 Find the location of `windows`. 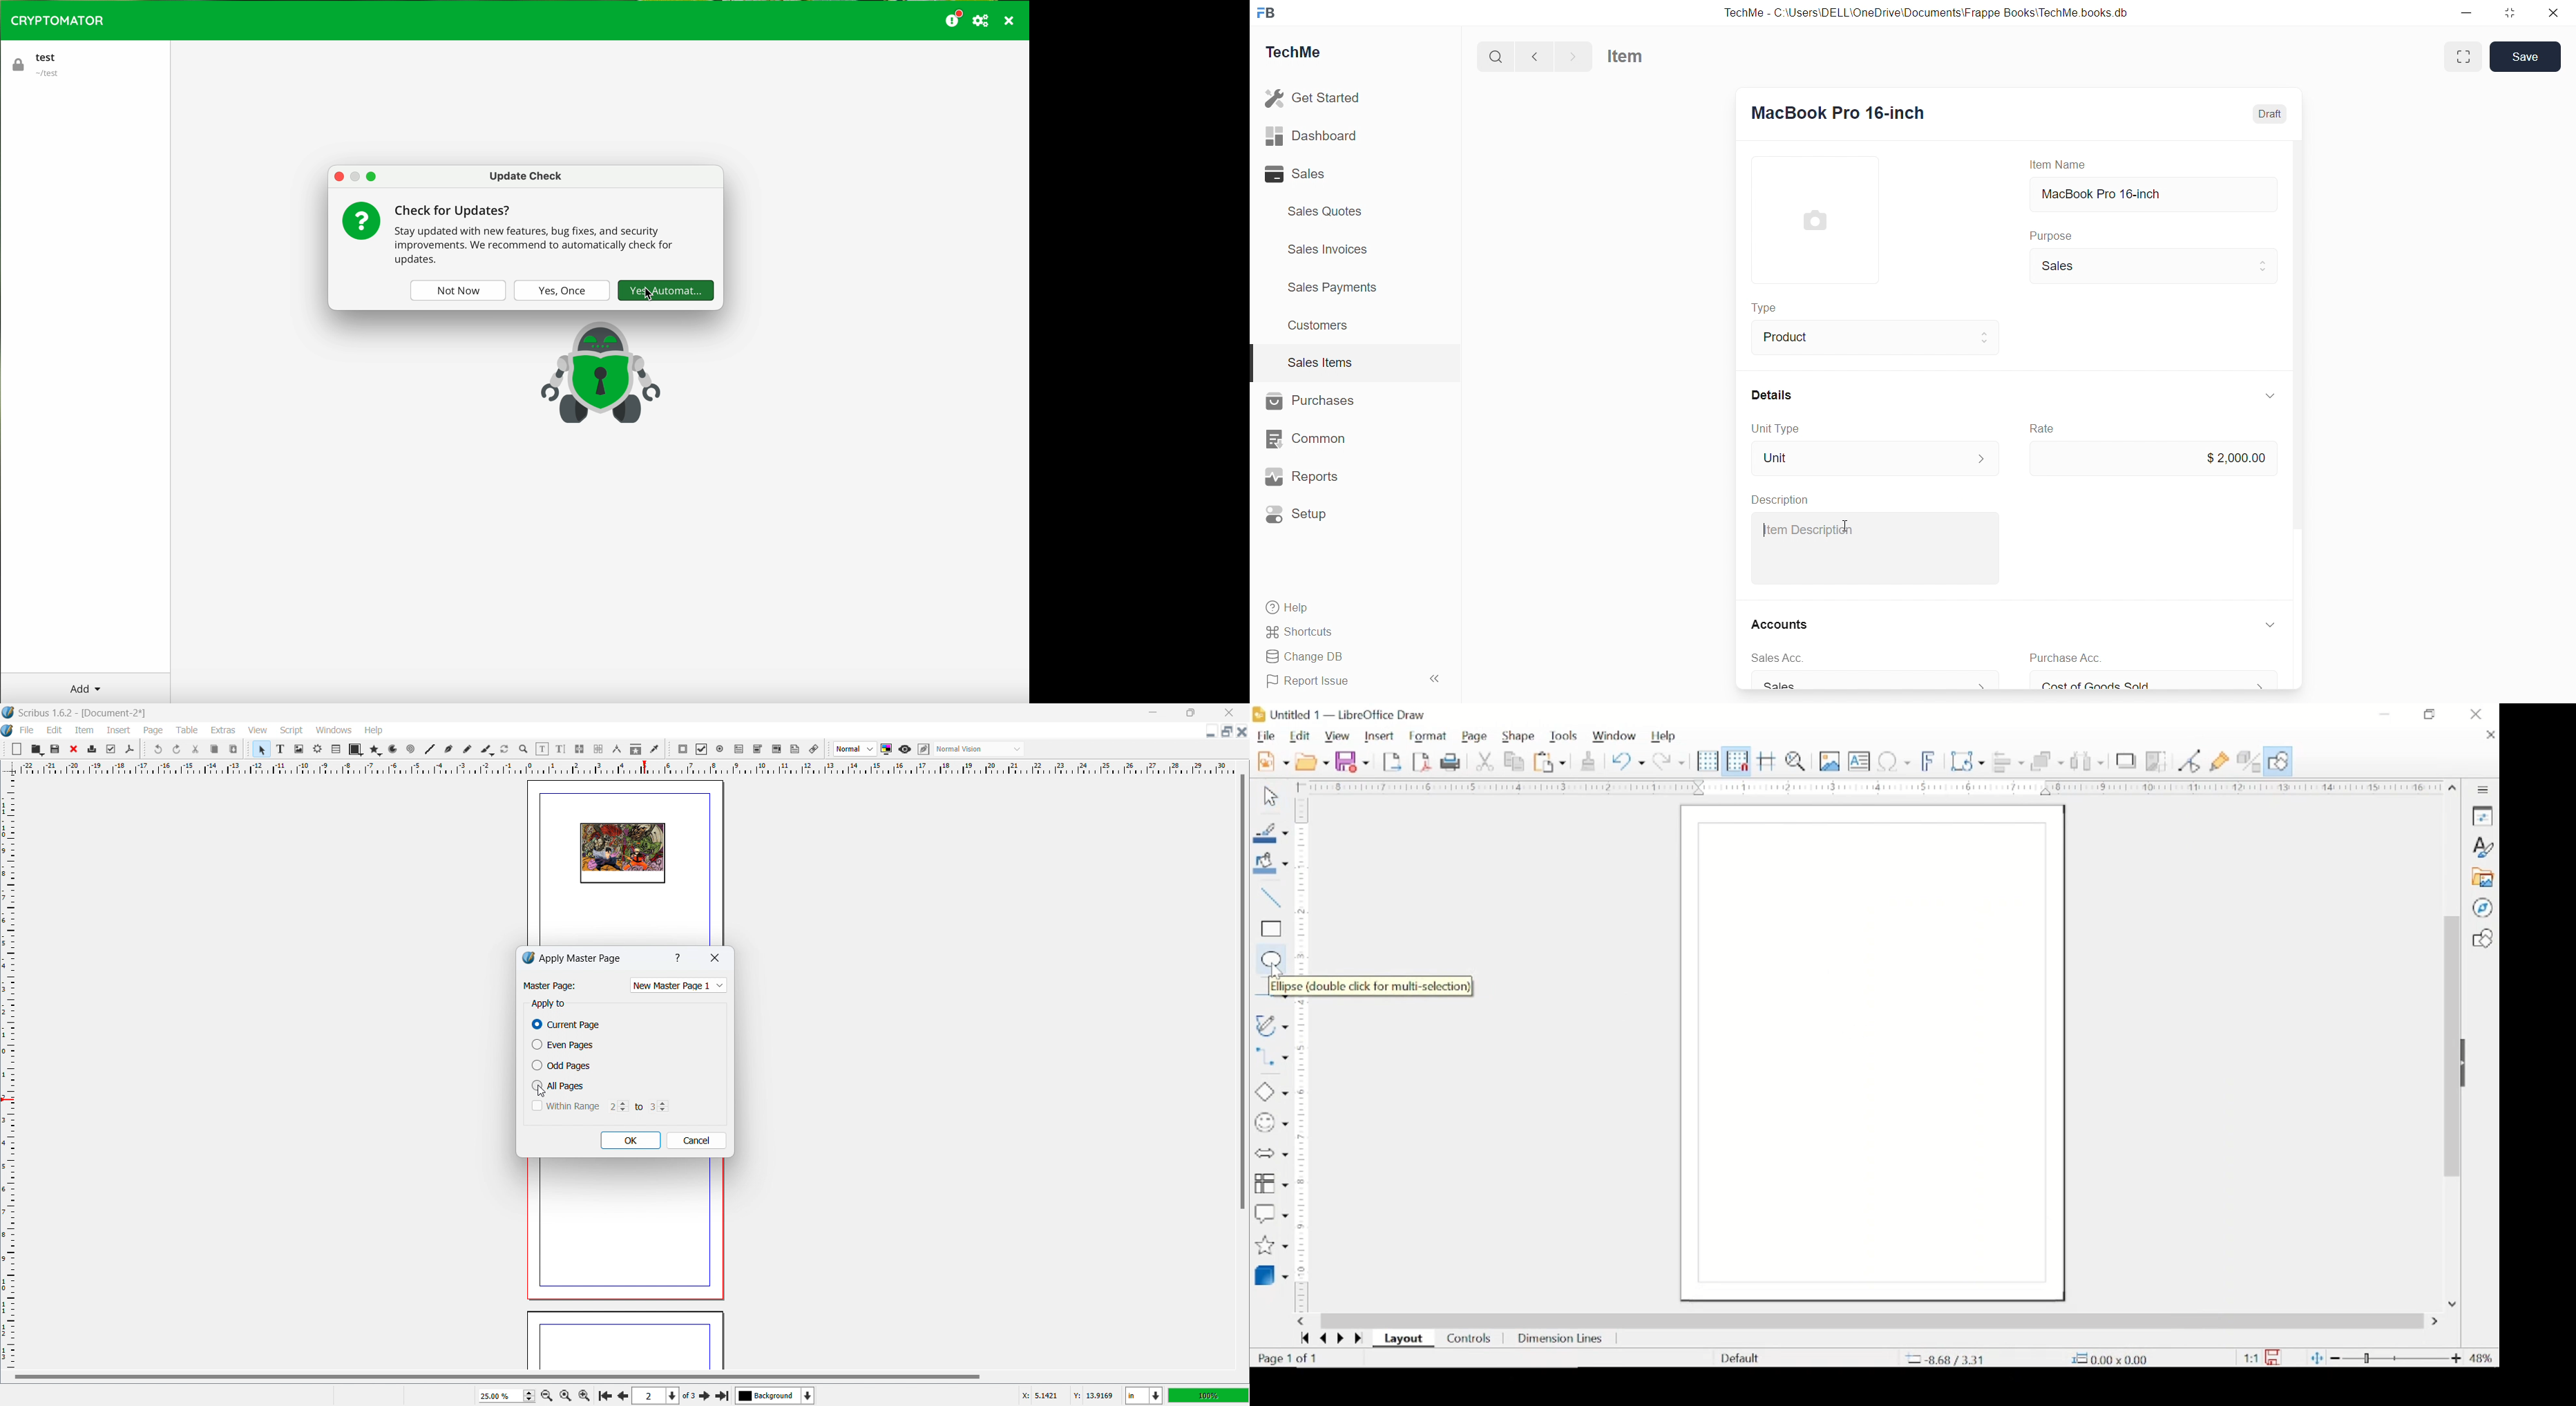

windows is located at coordinates (335, 730).